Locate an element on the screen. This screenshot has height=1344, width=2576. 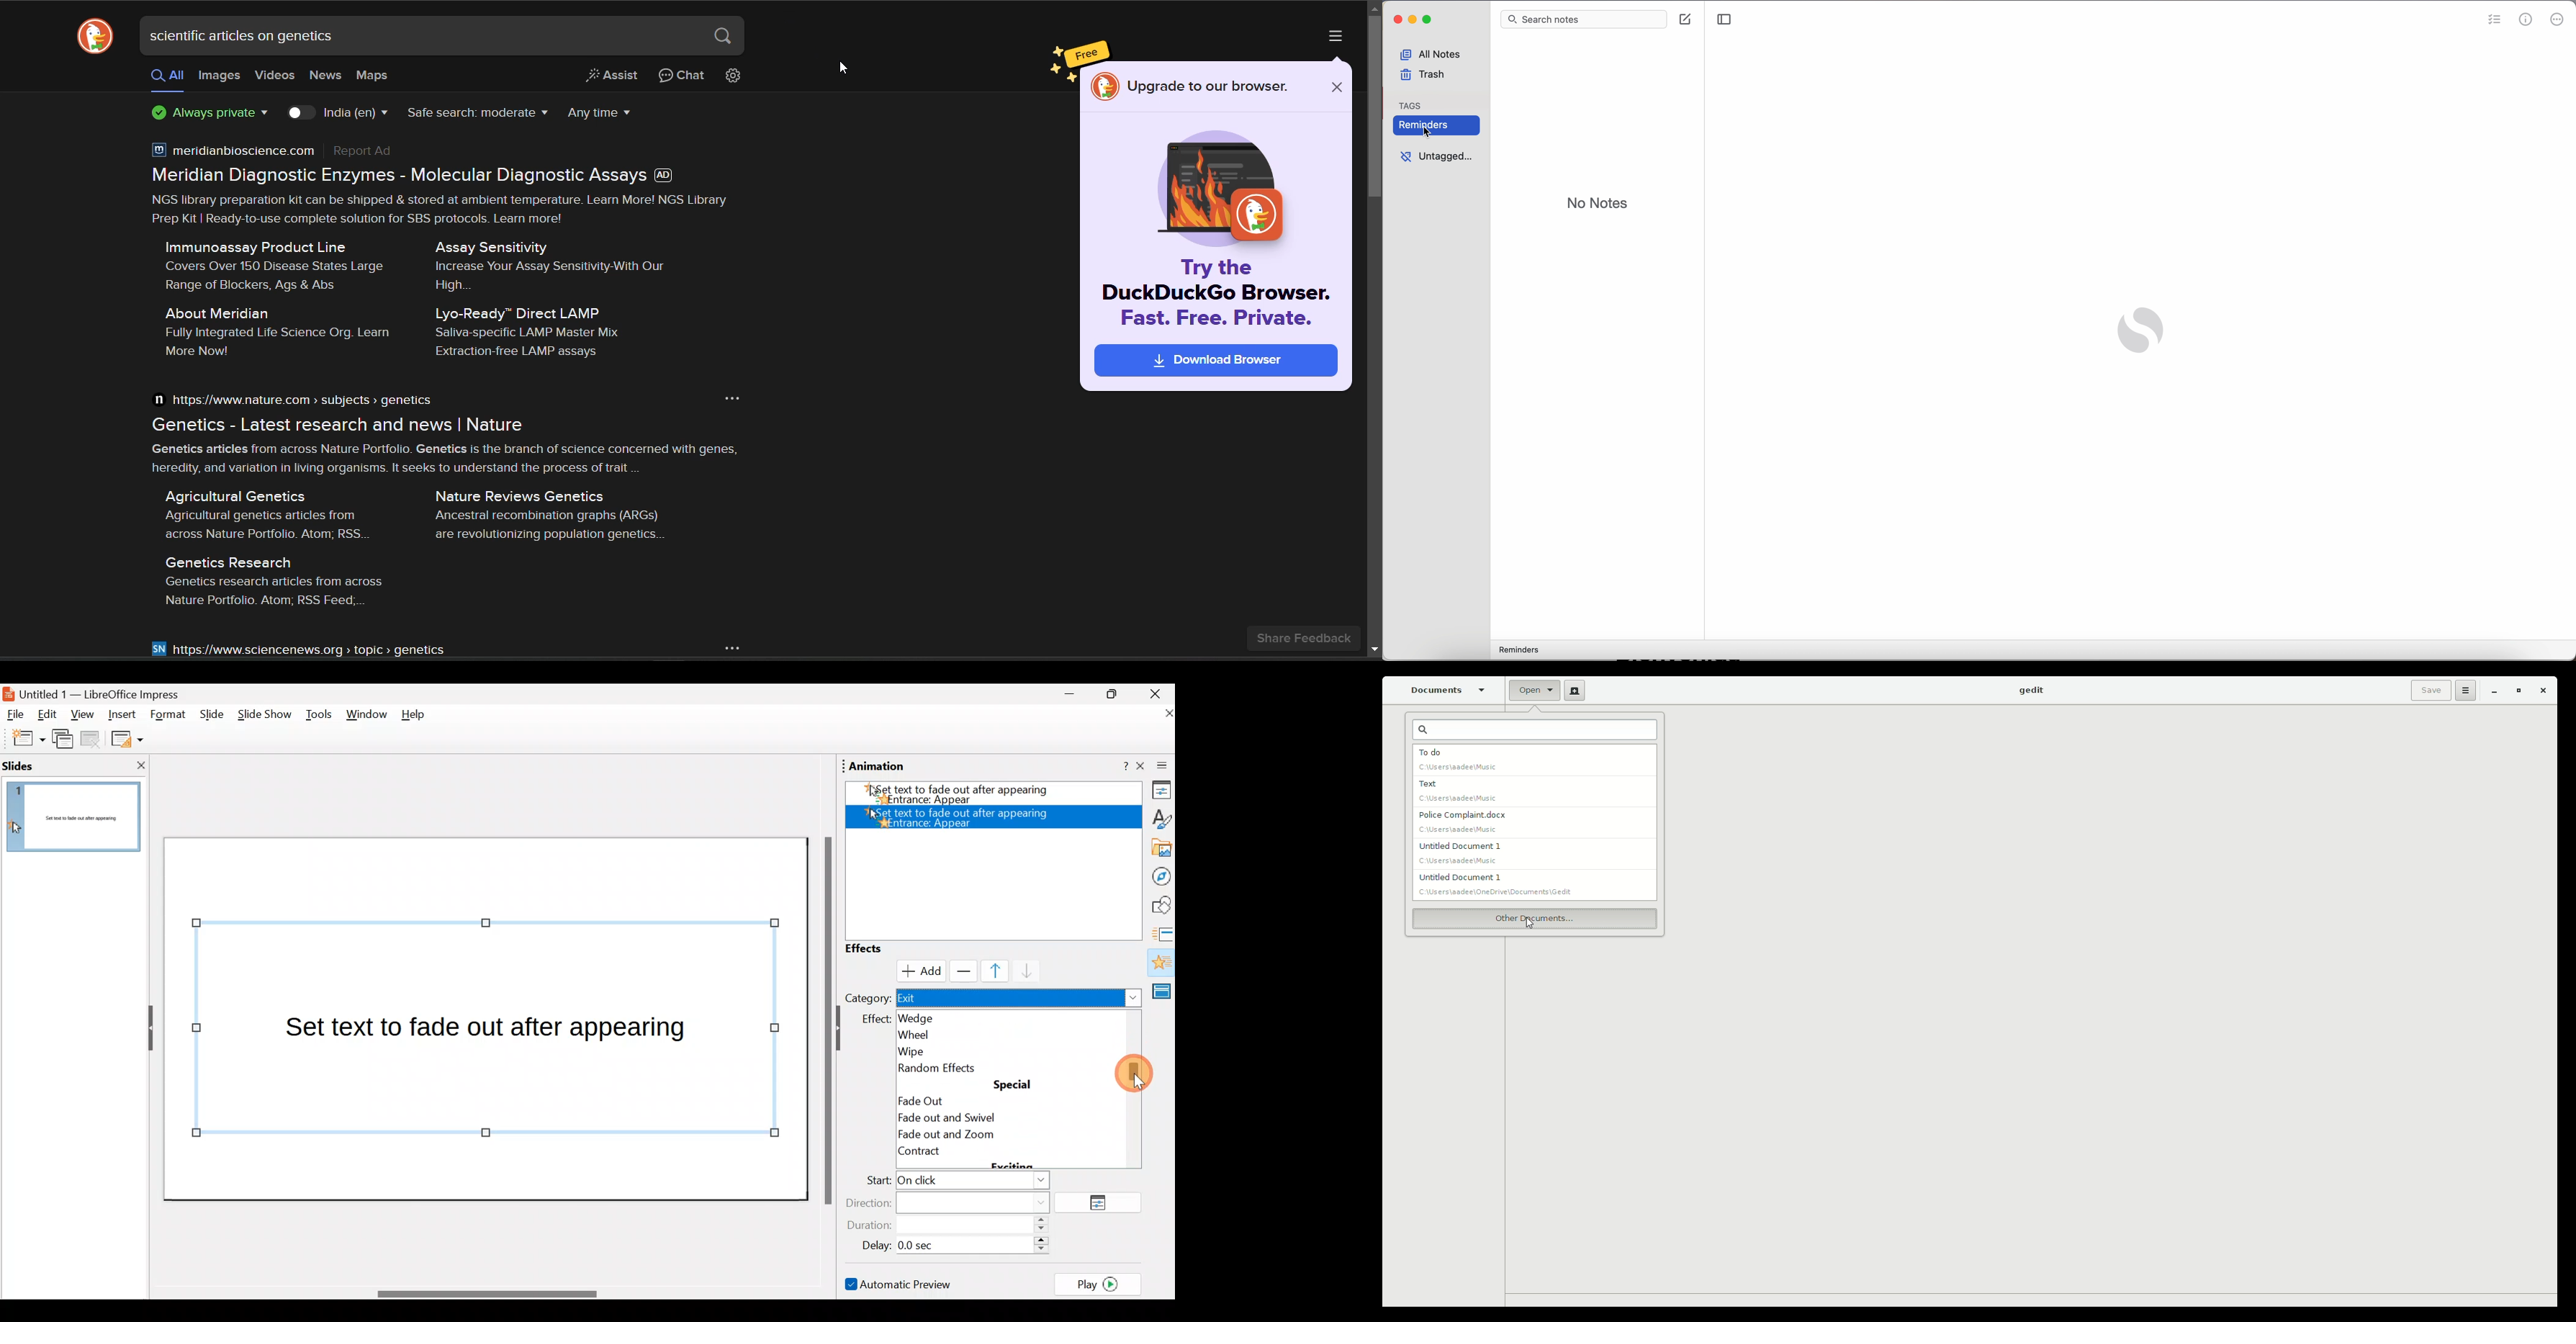
Window is located at coordinates (367, 717).